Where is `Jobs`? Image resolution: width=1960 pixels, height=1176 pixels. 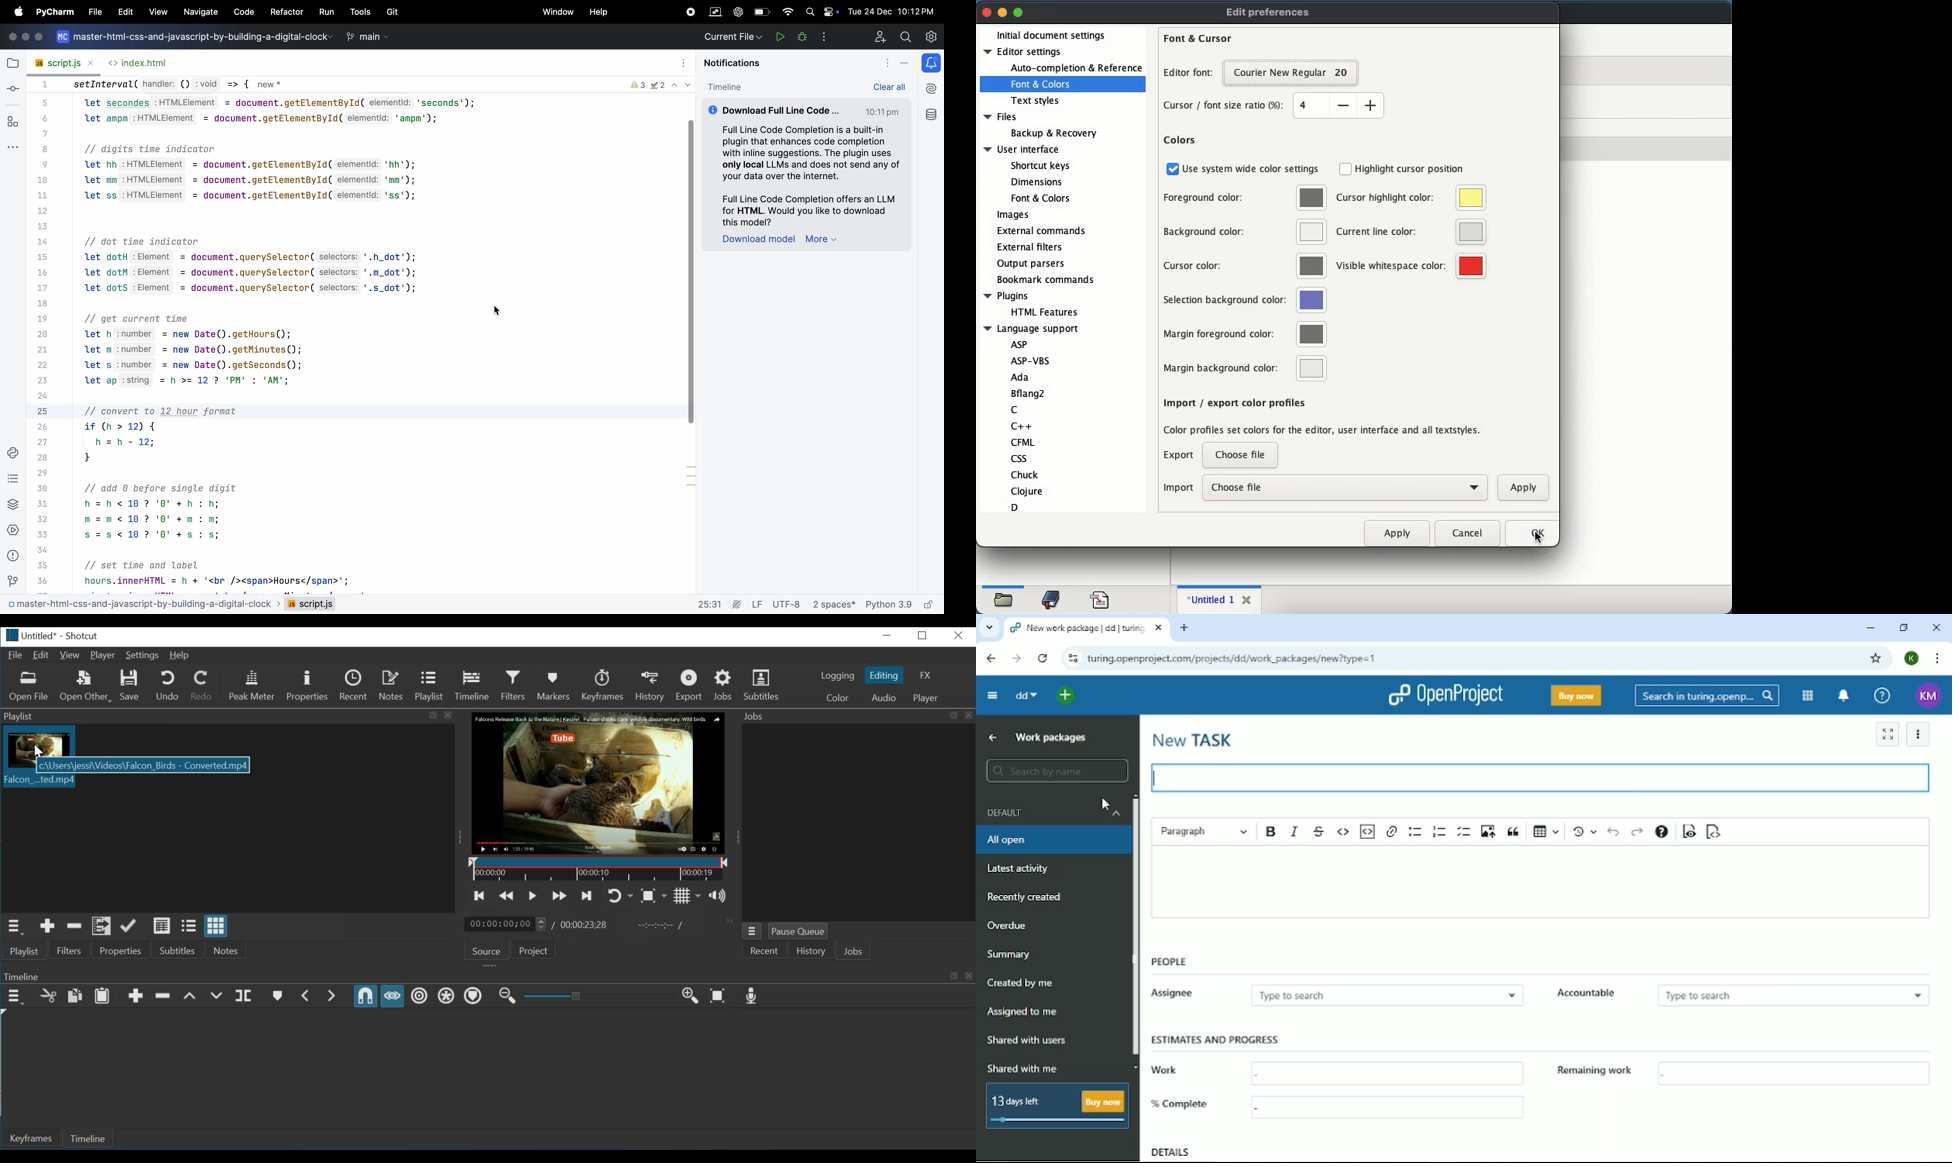 Jobs is located at coordinates (853, 952).